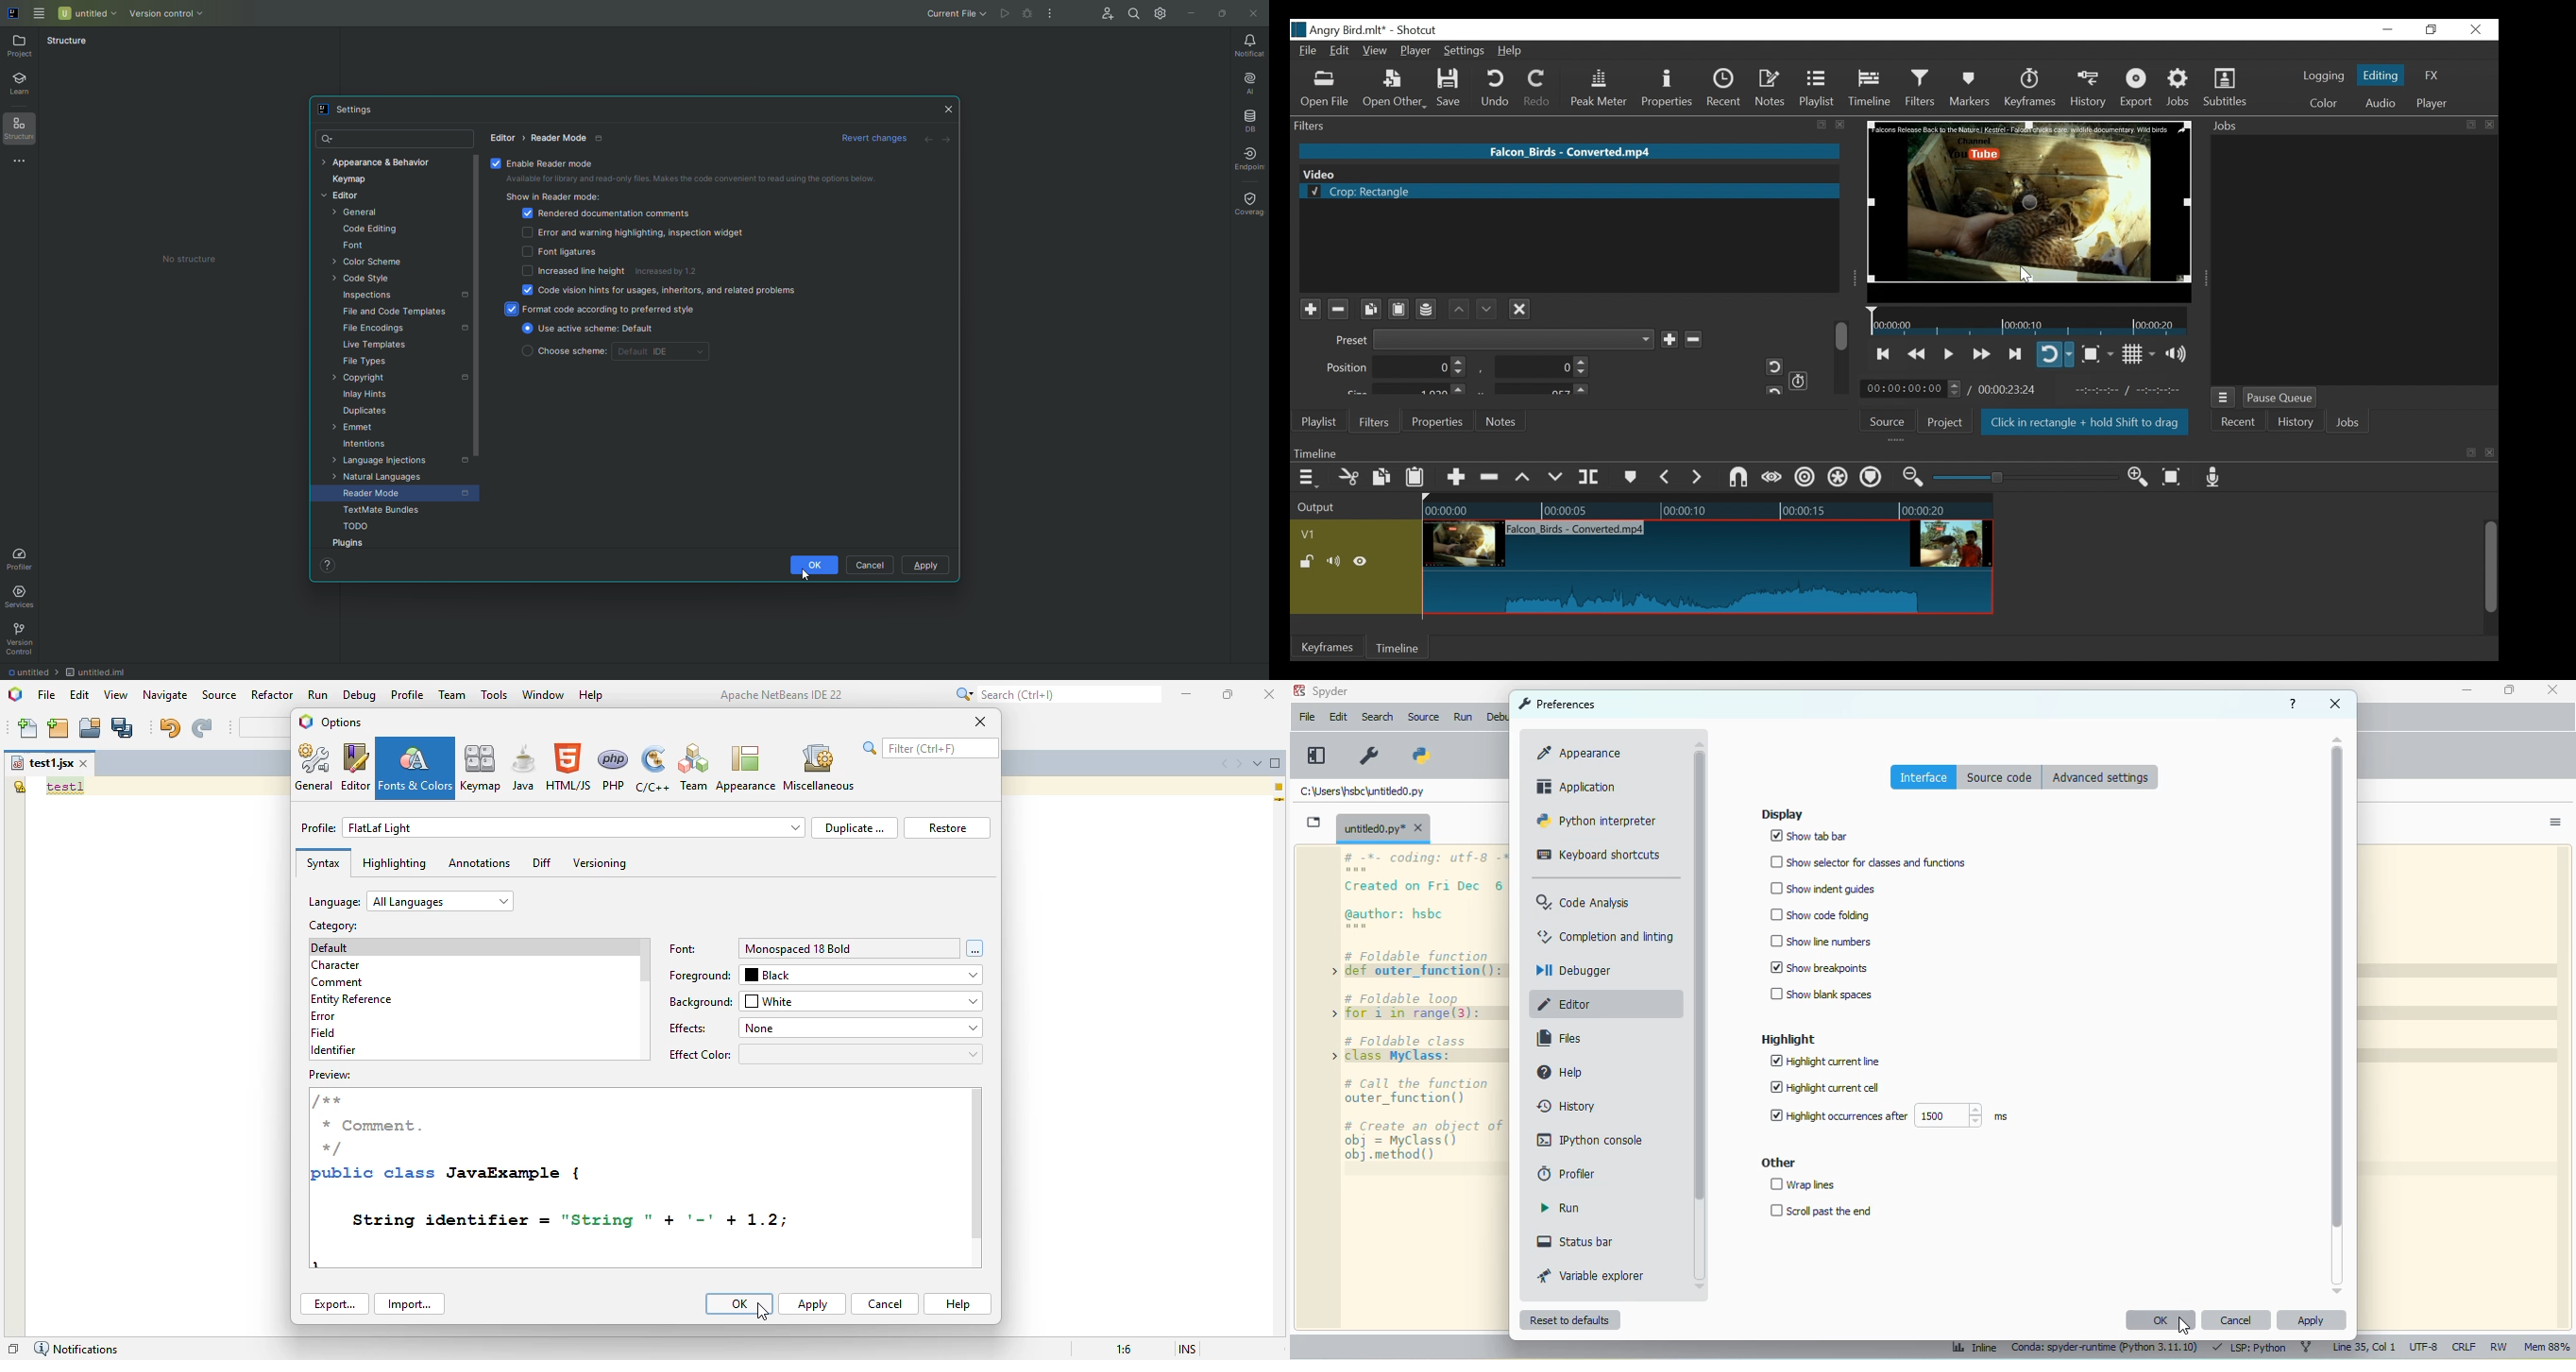 This screenshot has width=2576, height=1372. Describe the element at coordinates (947, 827) in the screenshot. I see `restore` at that location.